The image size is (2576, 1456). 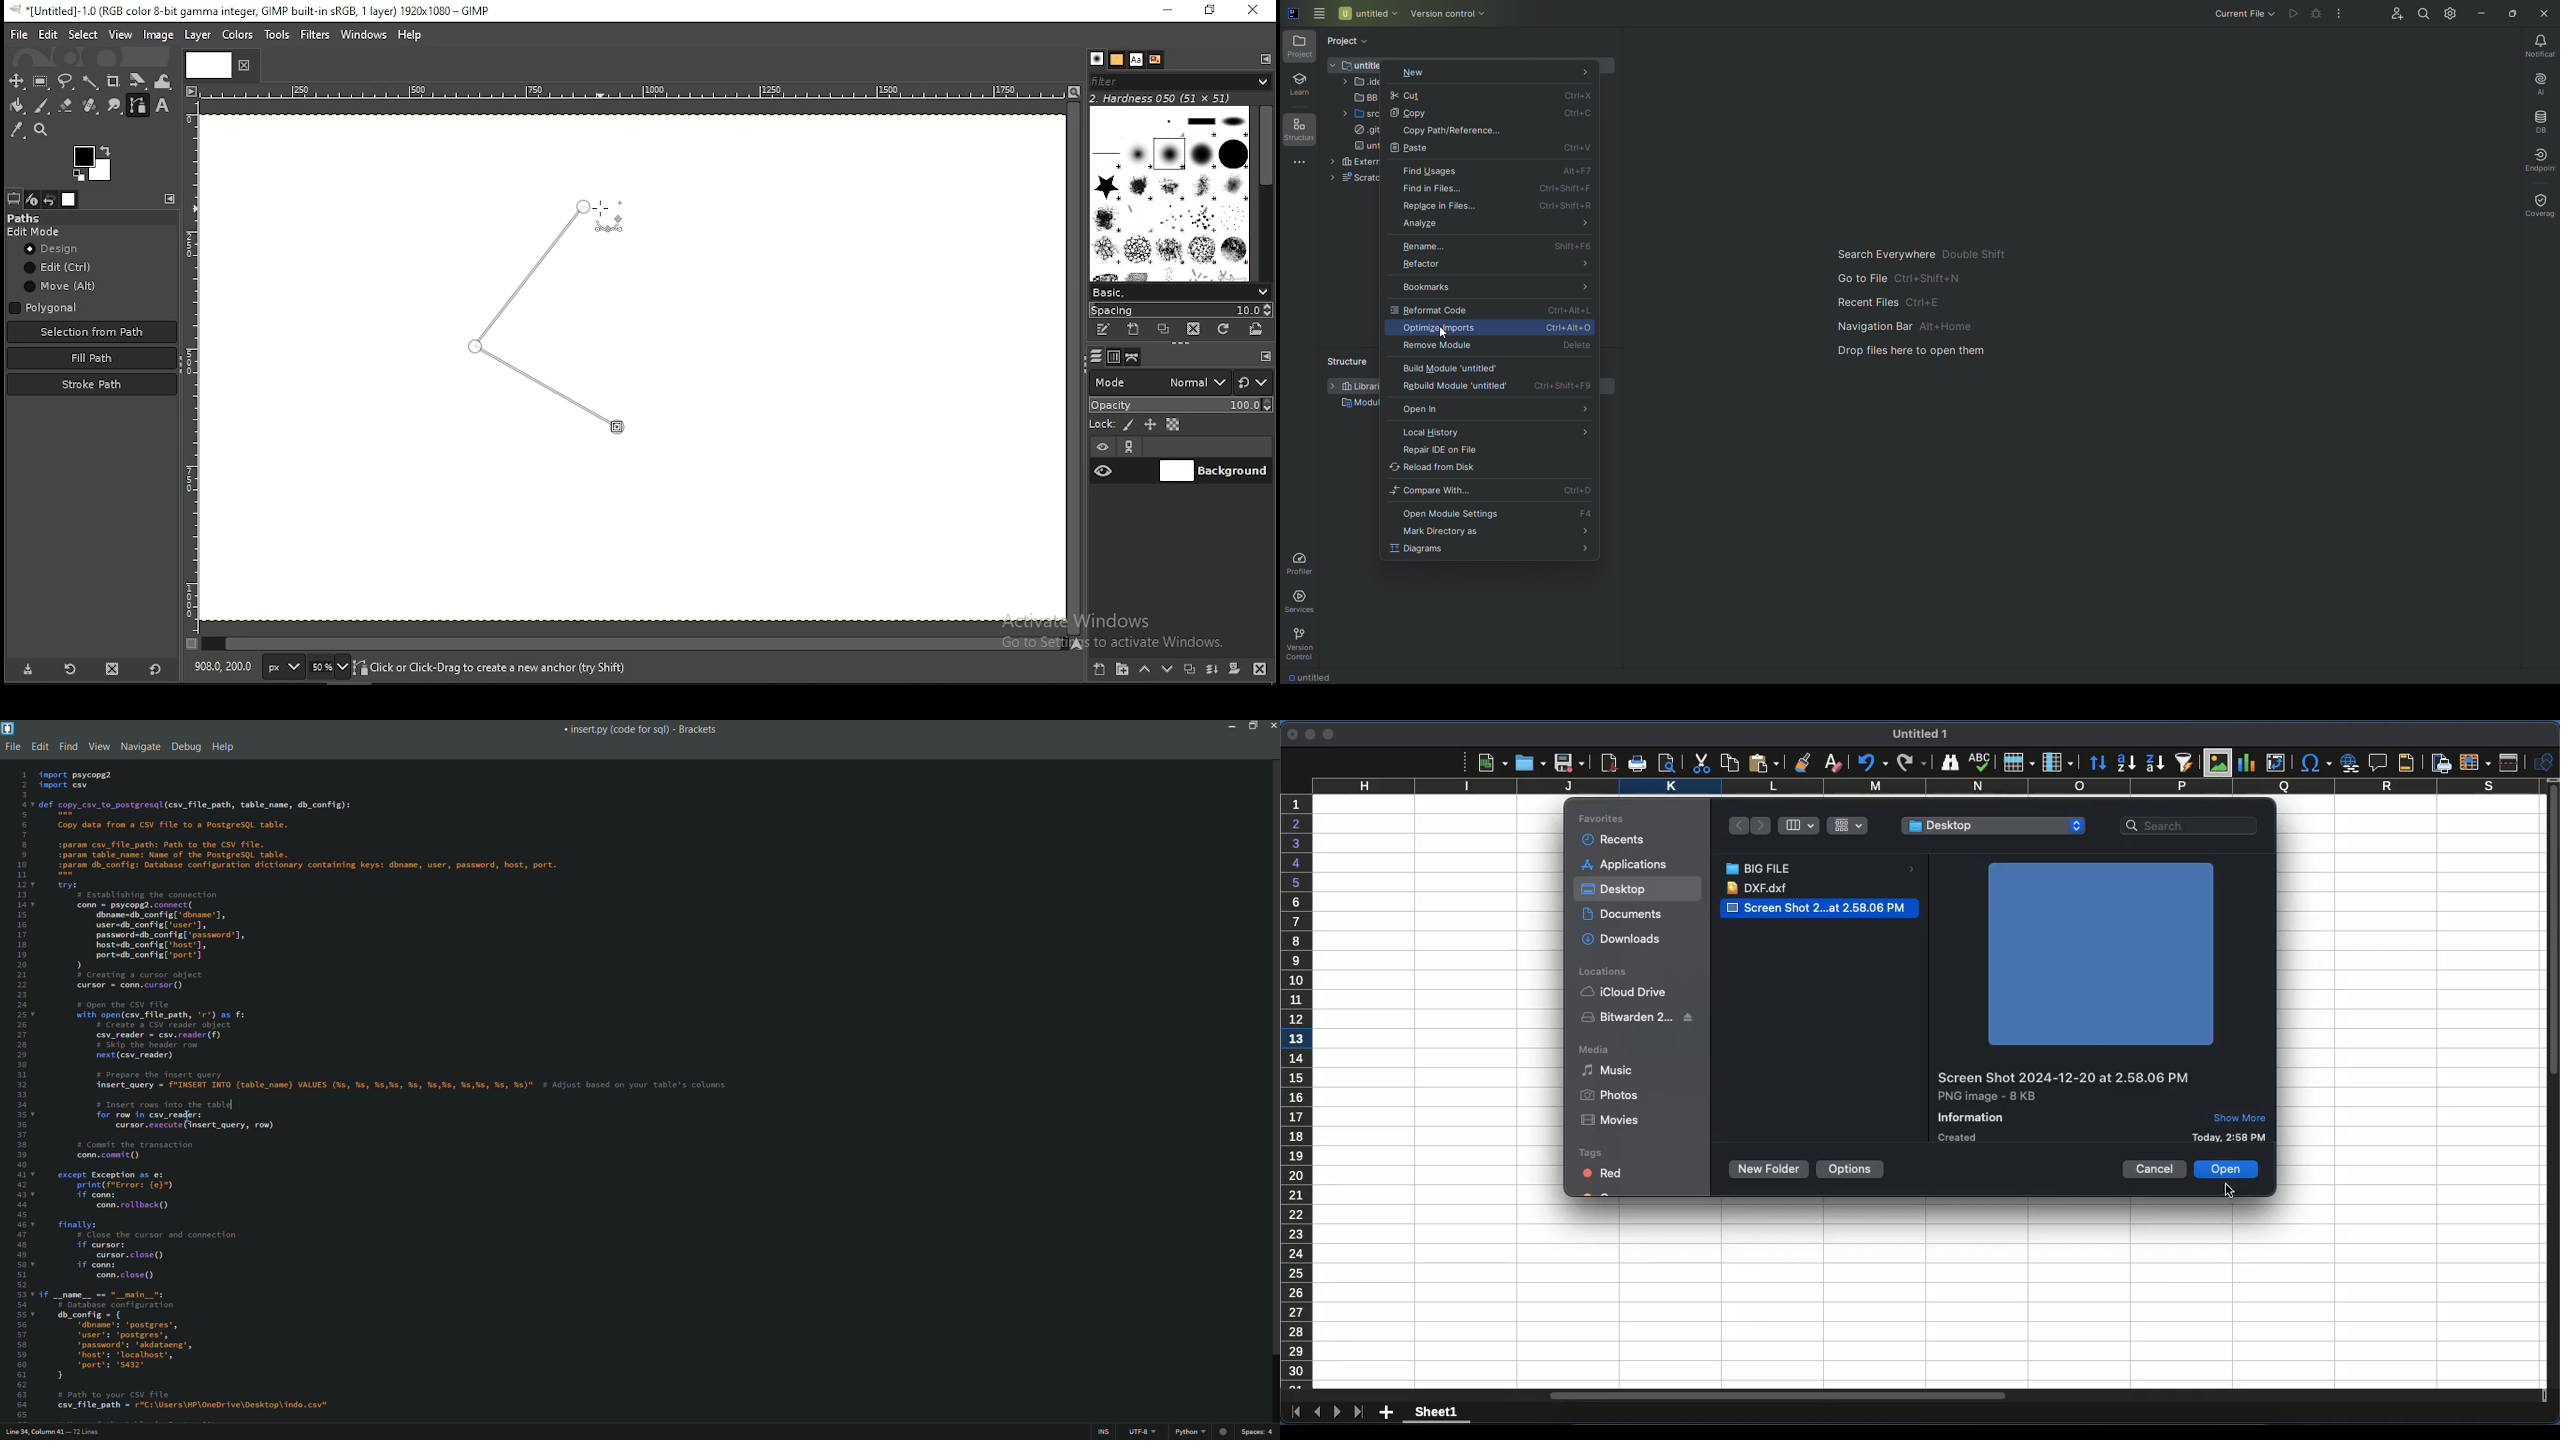 What do you see at coordinates (244, 68) in the screenshot?
I see `close` at bounding box center [244, 68].